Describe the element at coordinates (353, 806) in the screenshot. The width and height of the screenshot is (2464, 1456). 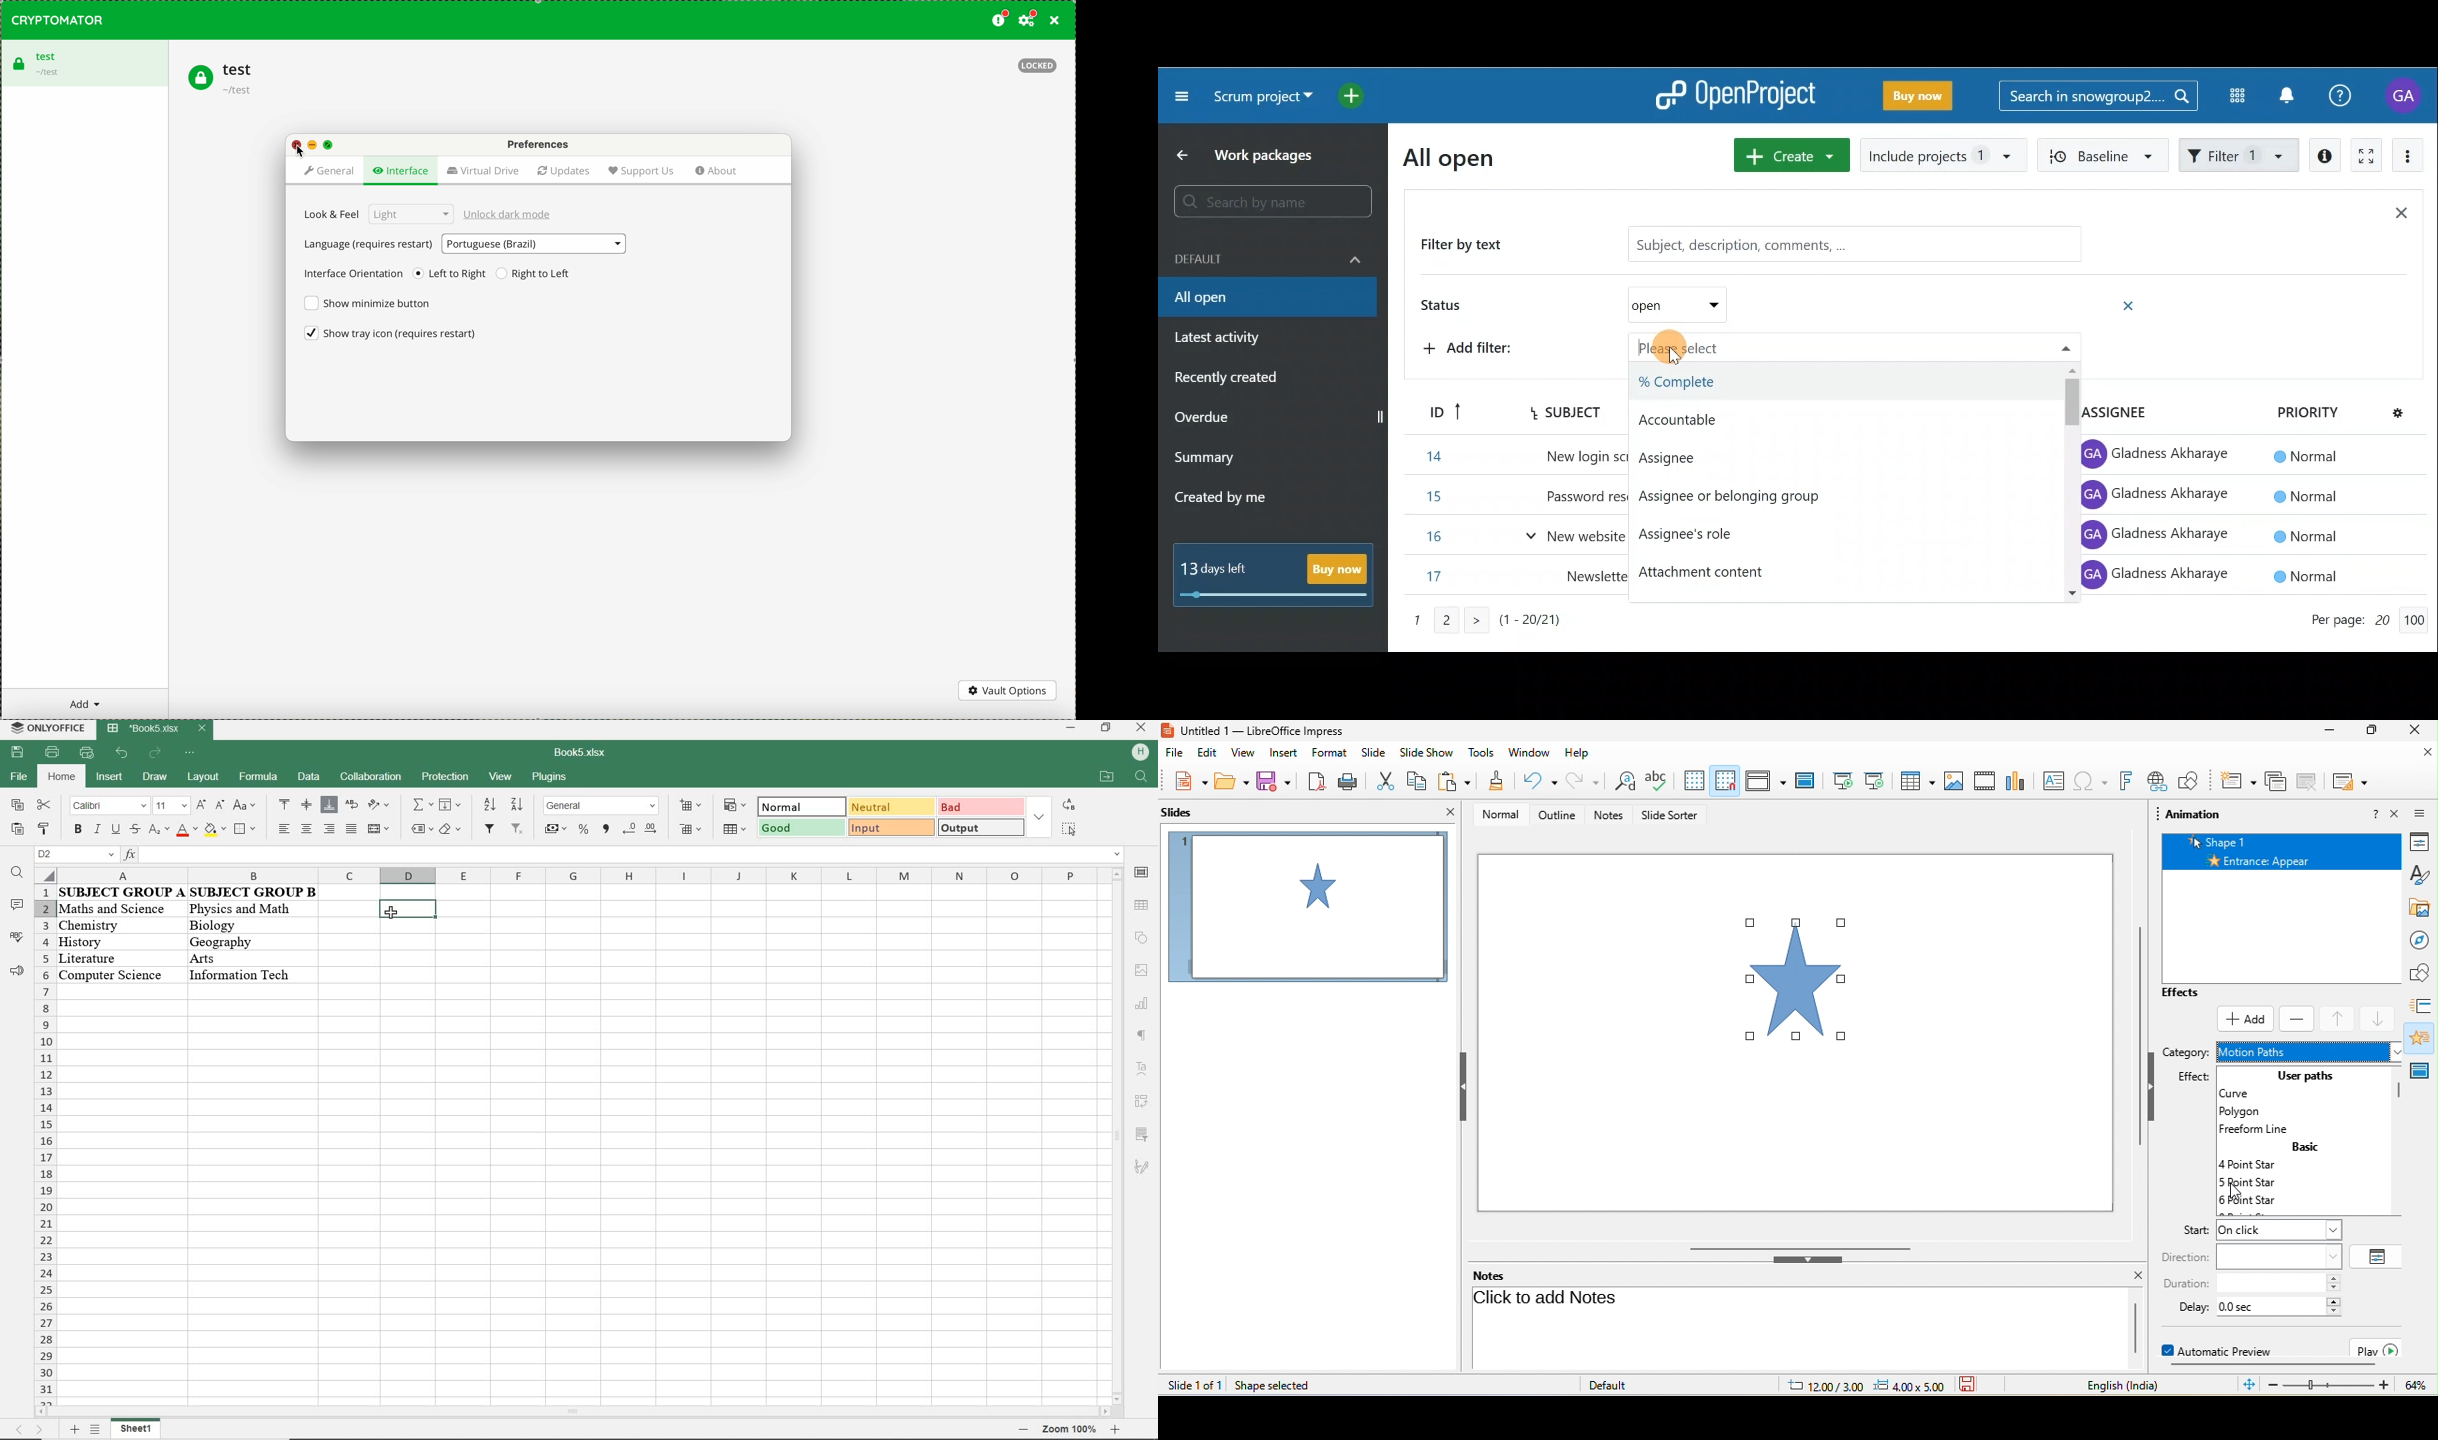
I see `wrap text` at that location.